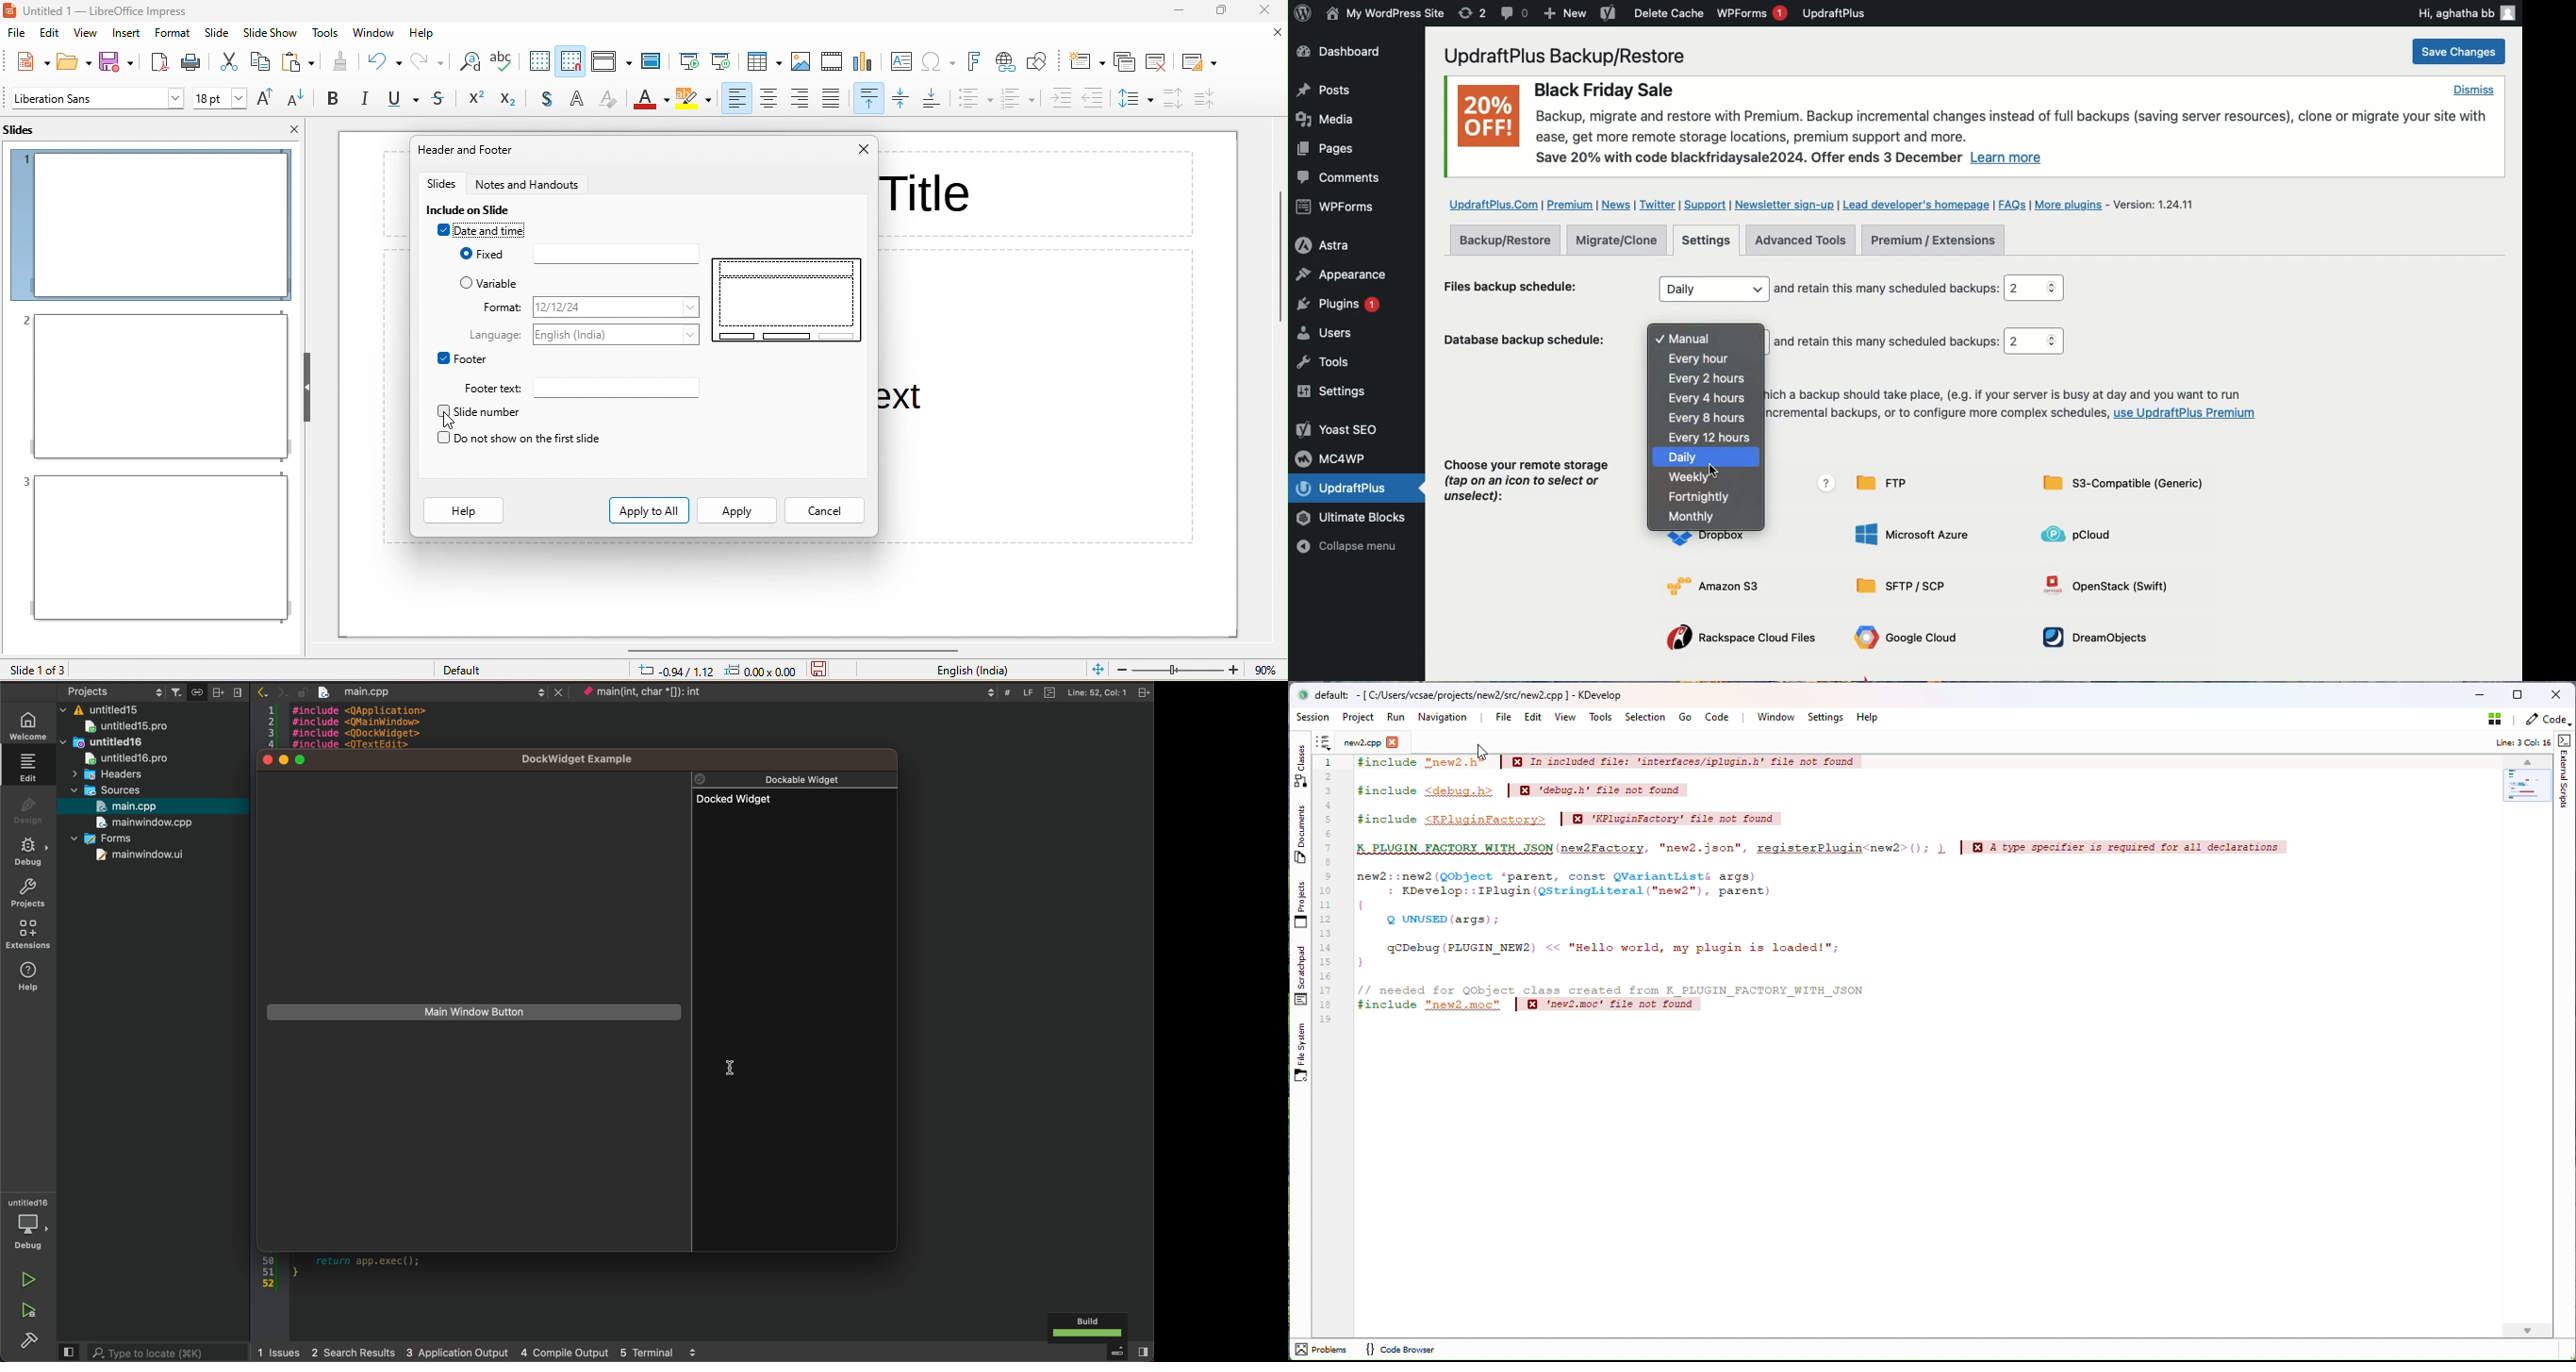 This screenshot has height=1372, width=2576. I want to click on find and replace, so click(468, 63).